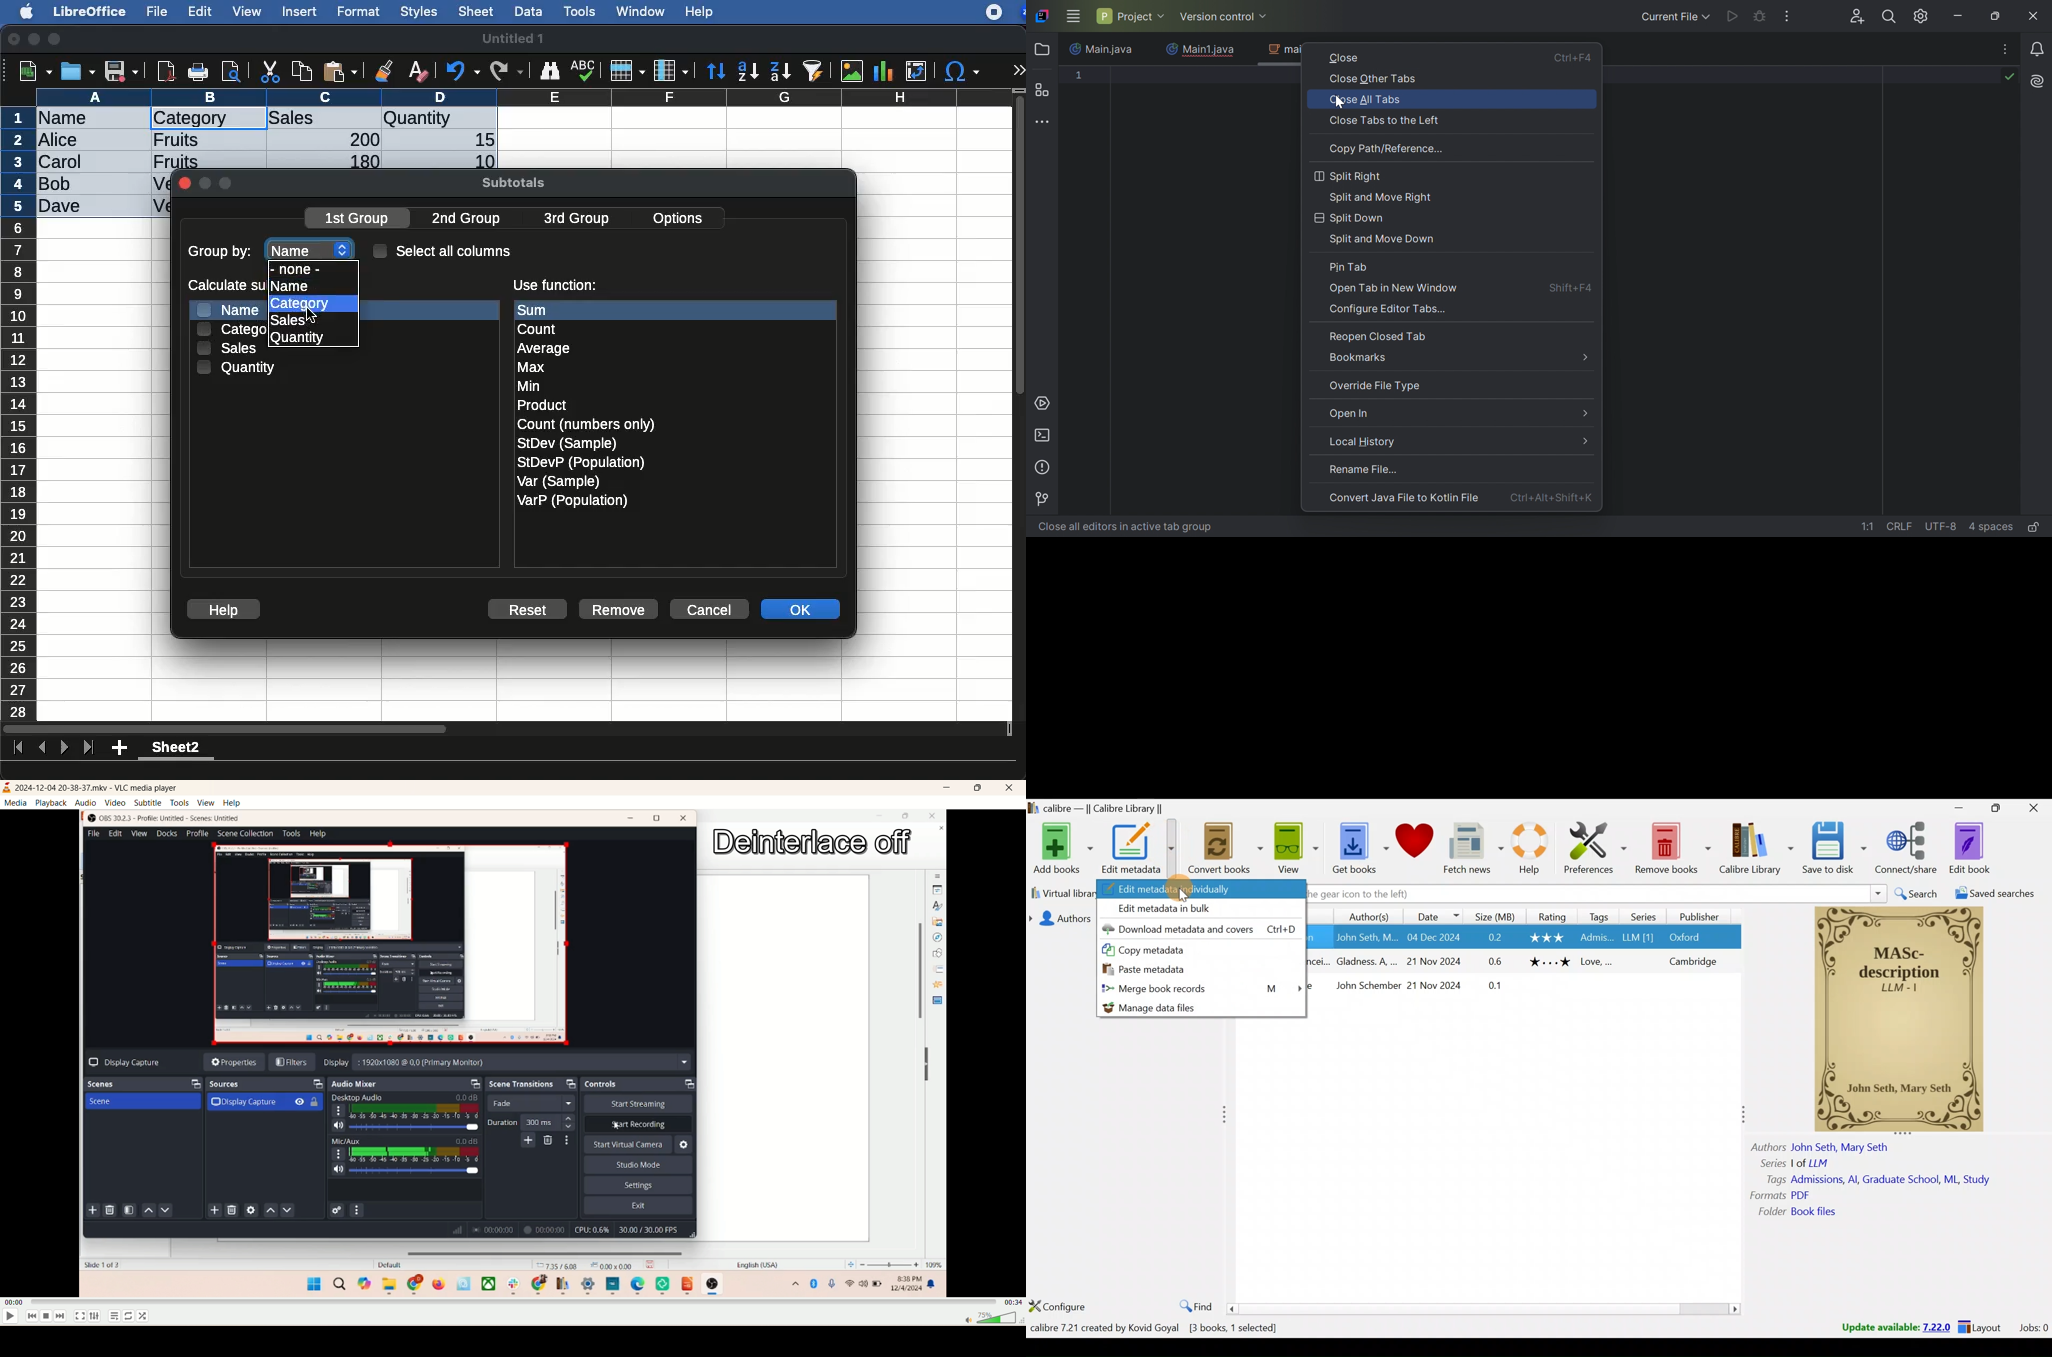 The height and width of the screenshot is (1372, 2072). Describe the element at coordinates (671, 72) in the screenshot. I see `column` at that location.